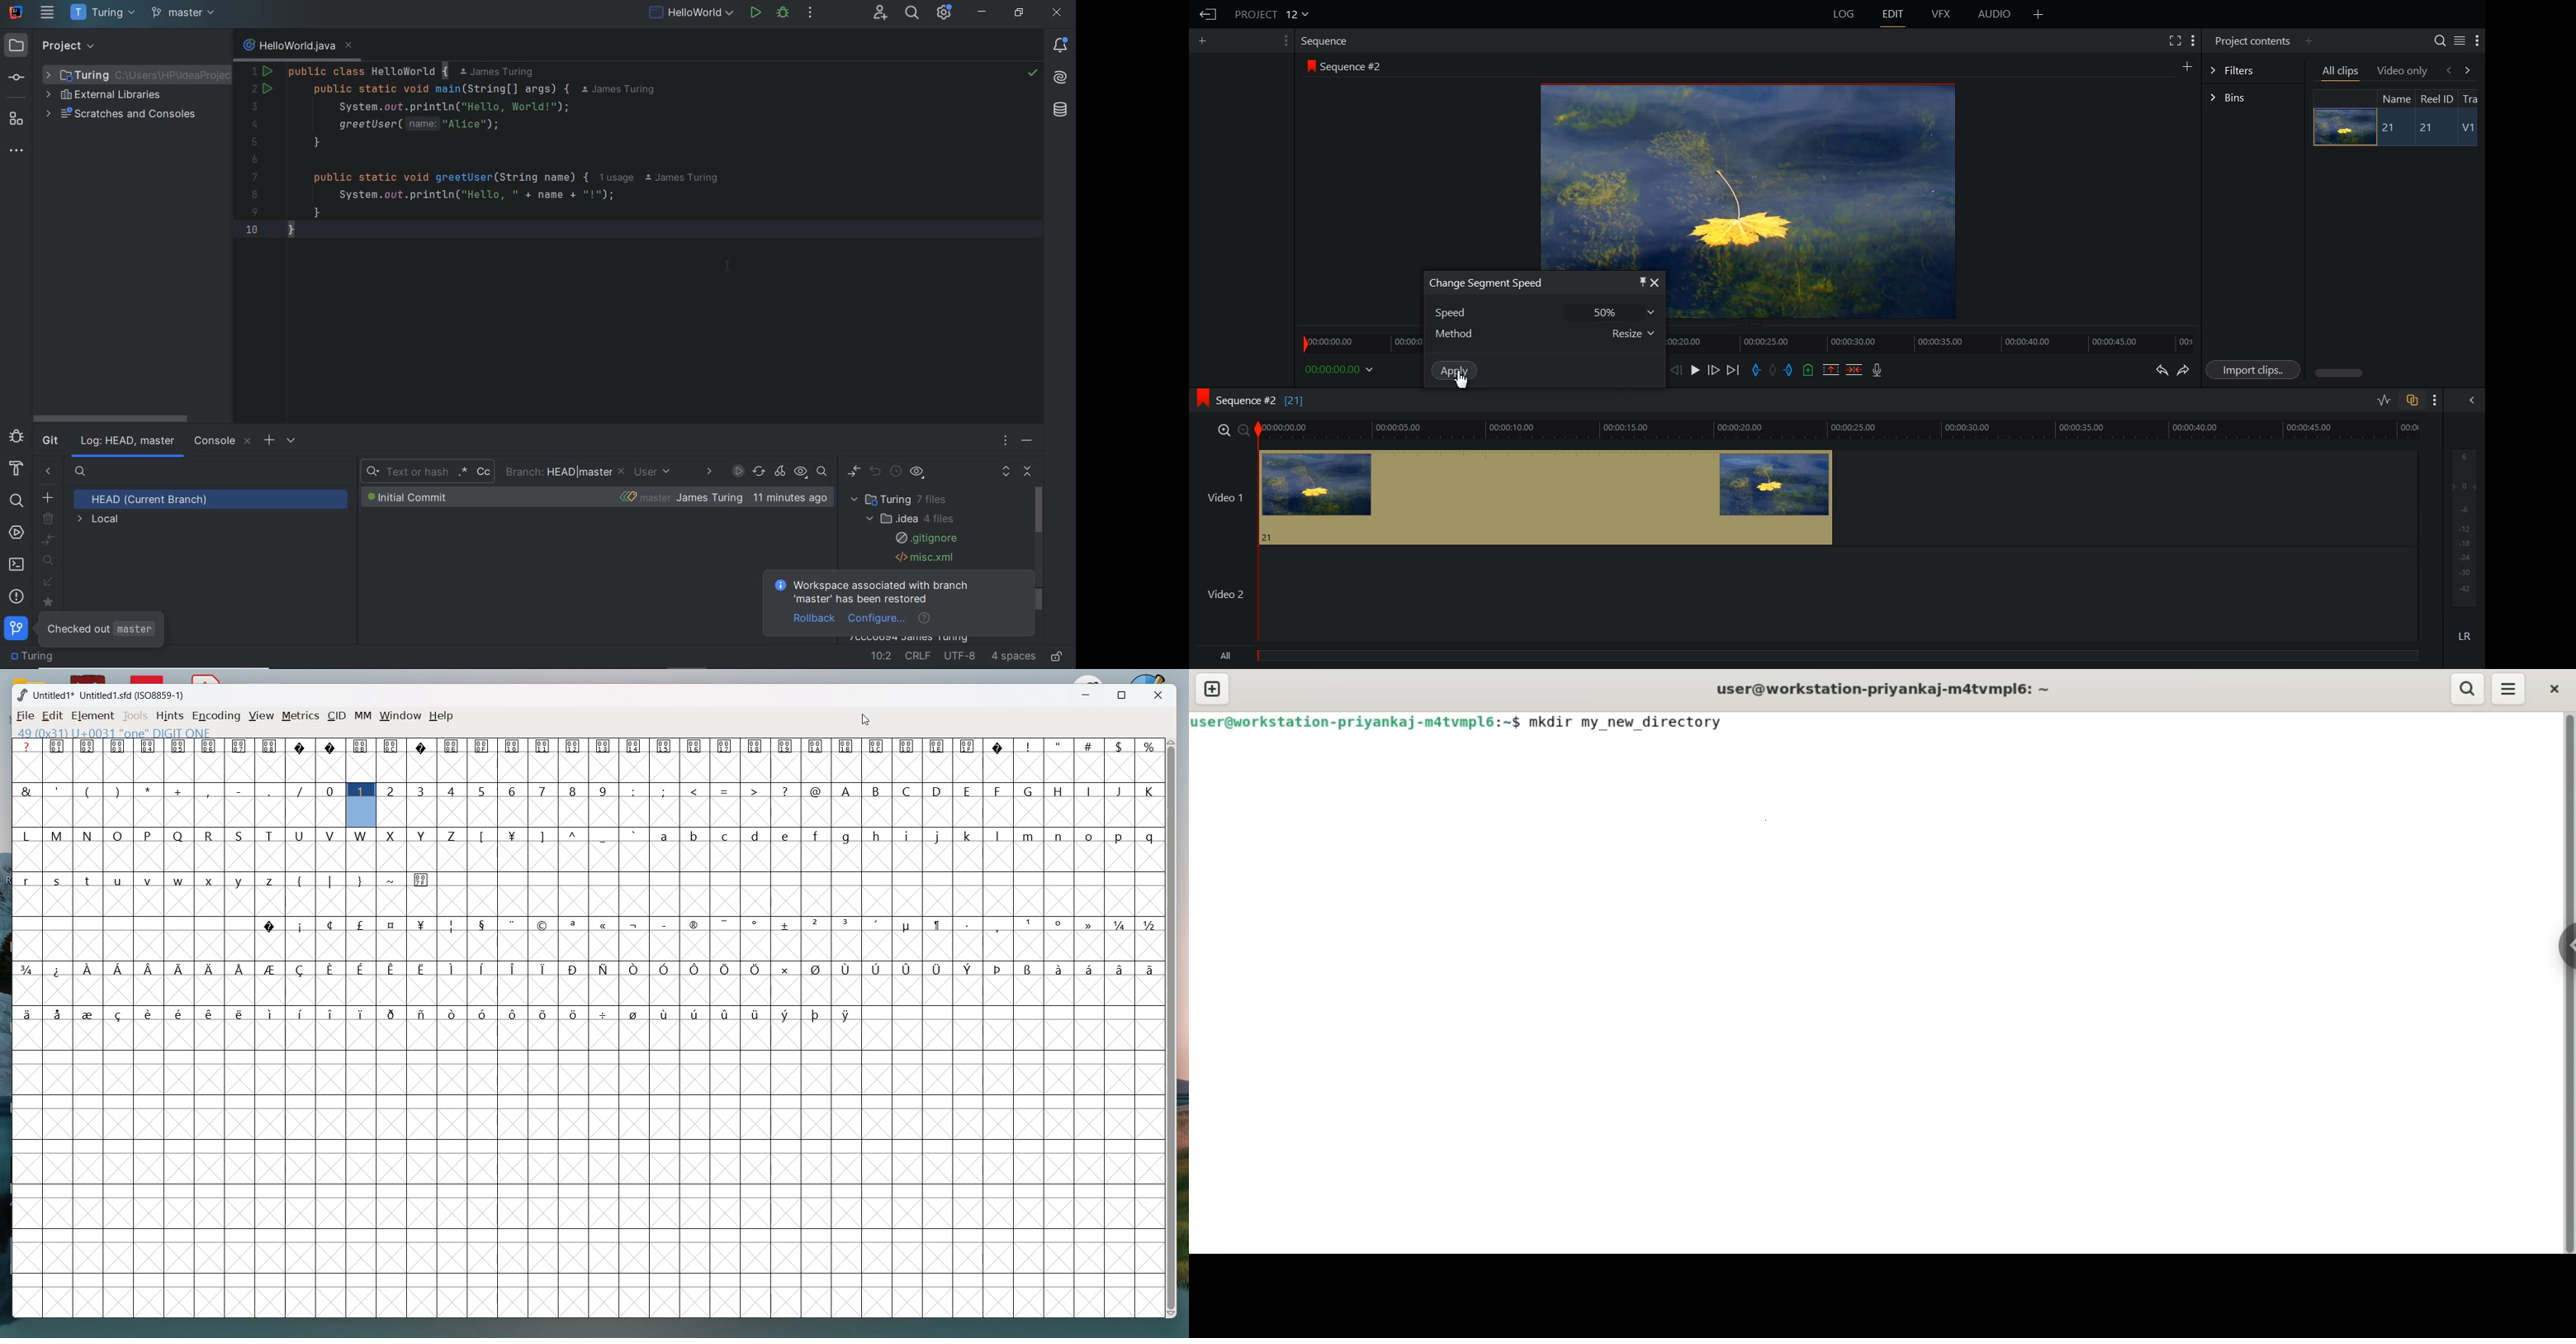 This screenshot has width=2576, height=1344. I want to click on {, so click(302, 880).